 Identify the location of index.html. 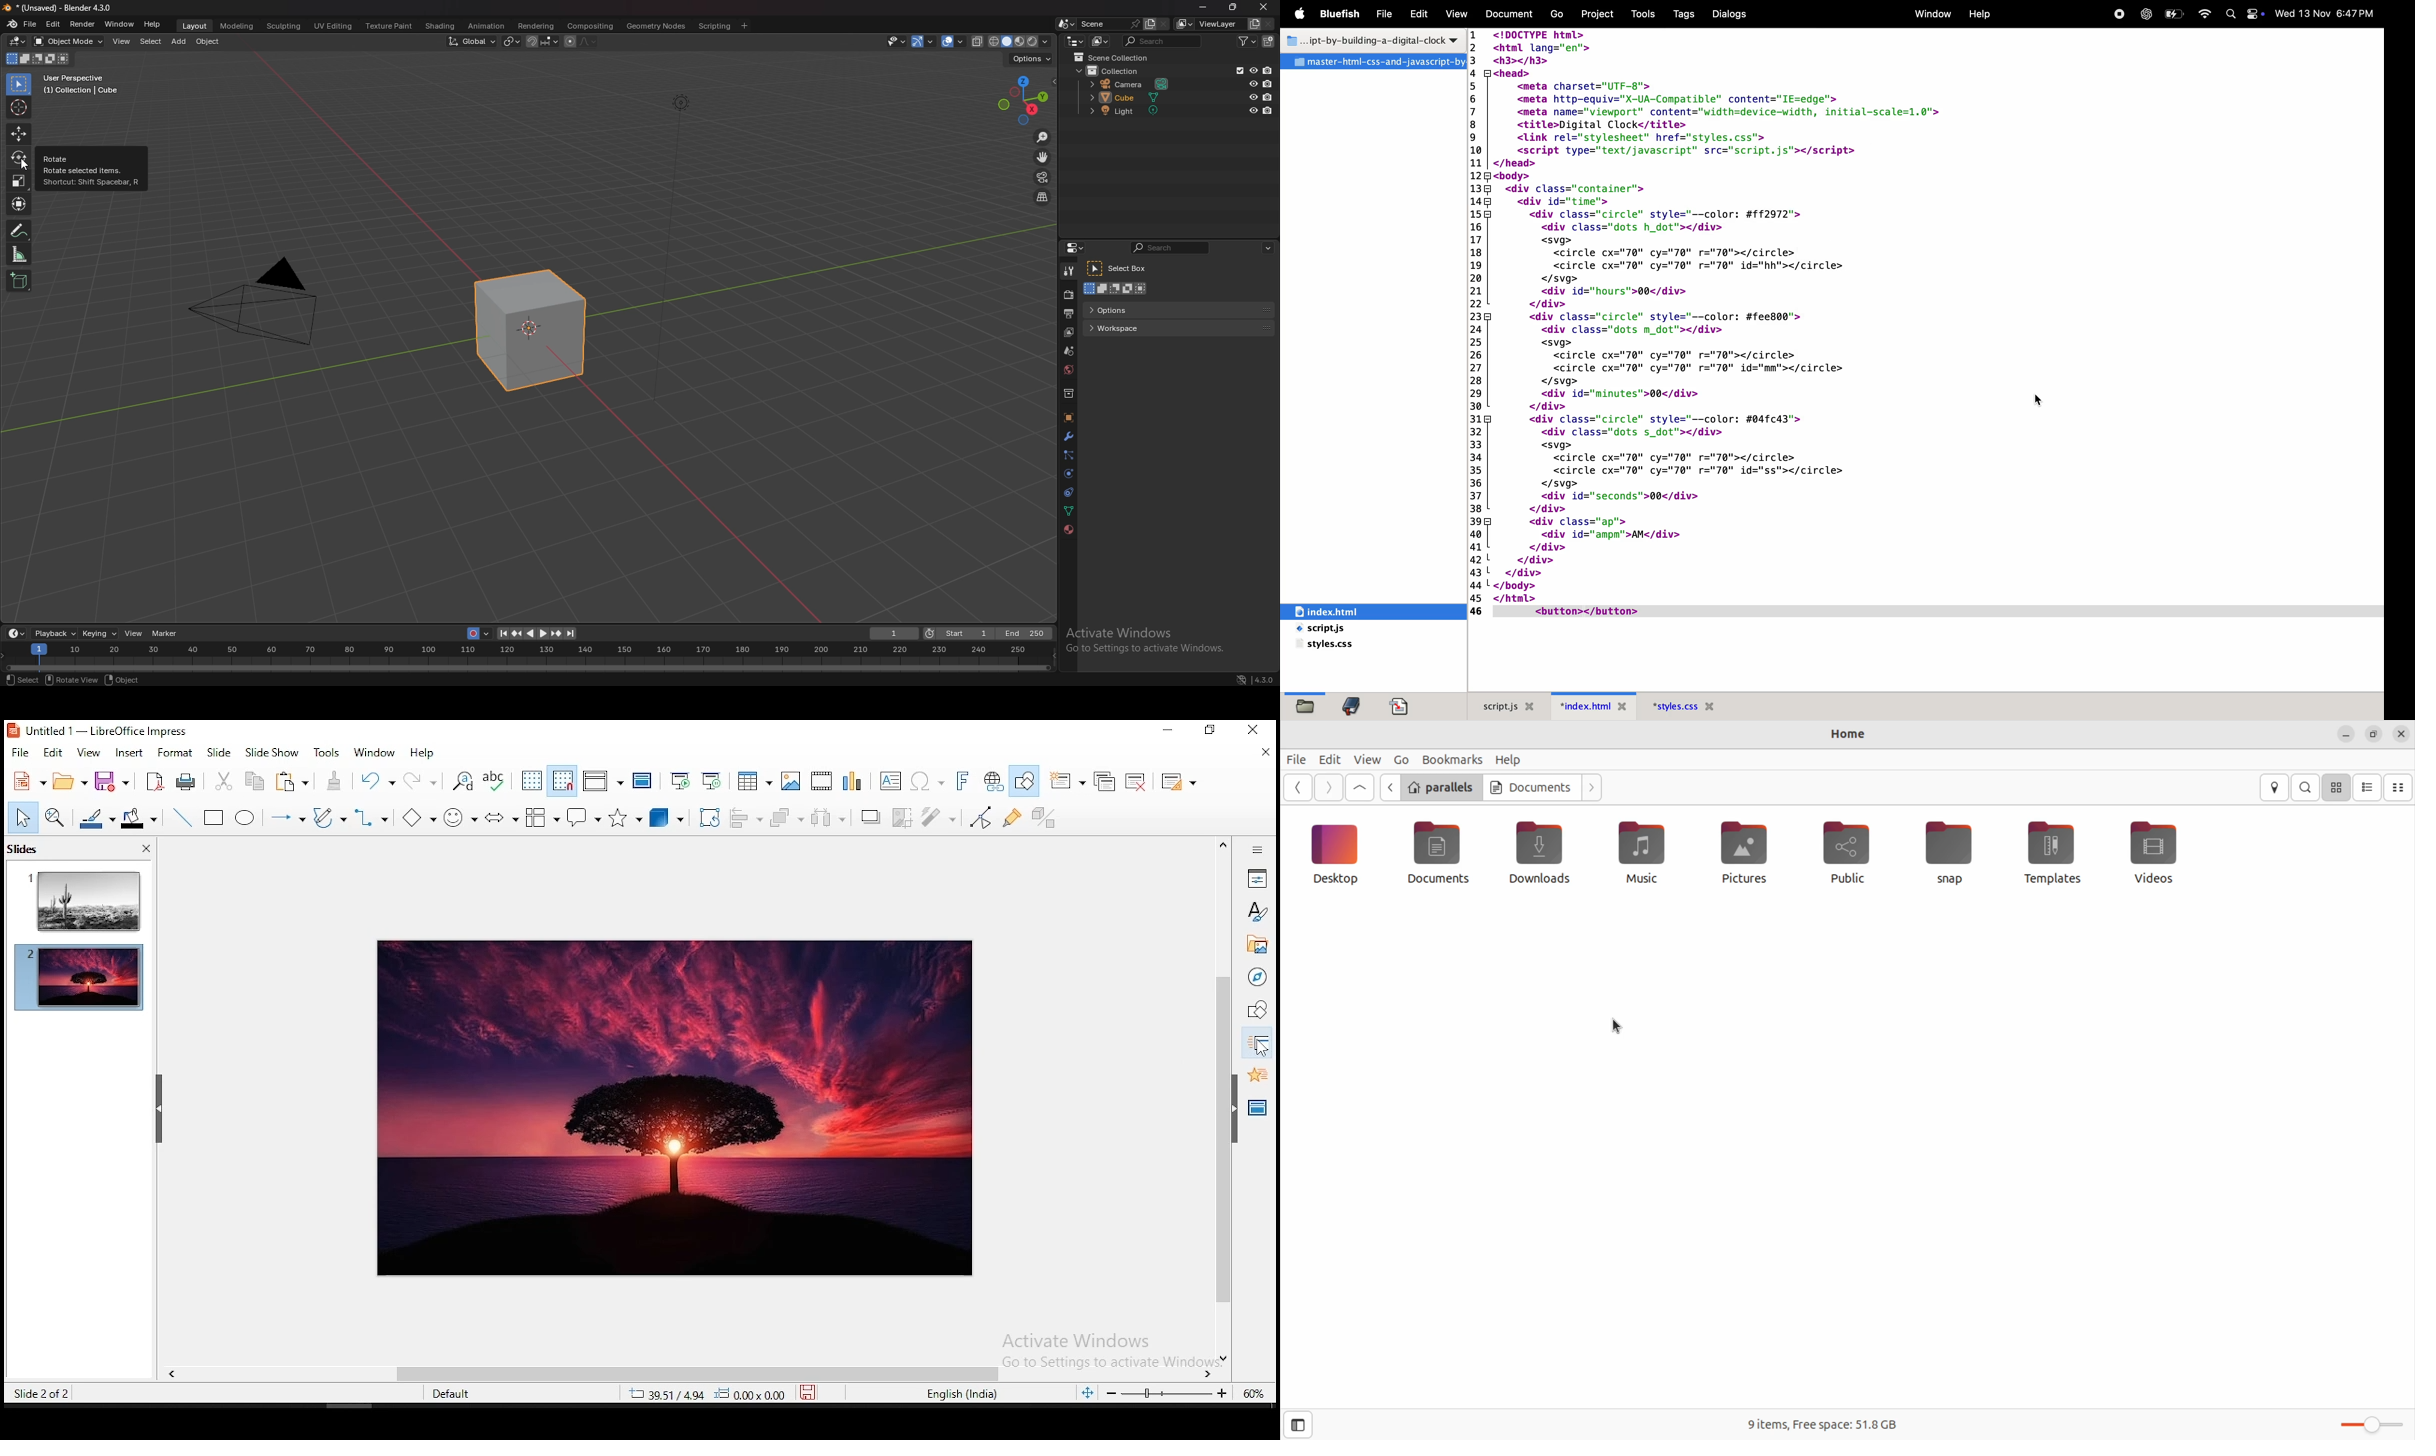
(1352, 611).